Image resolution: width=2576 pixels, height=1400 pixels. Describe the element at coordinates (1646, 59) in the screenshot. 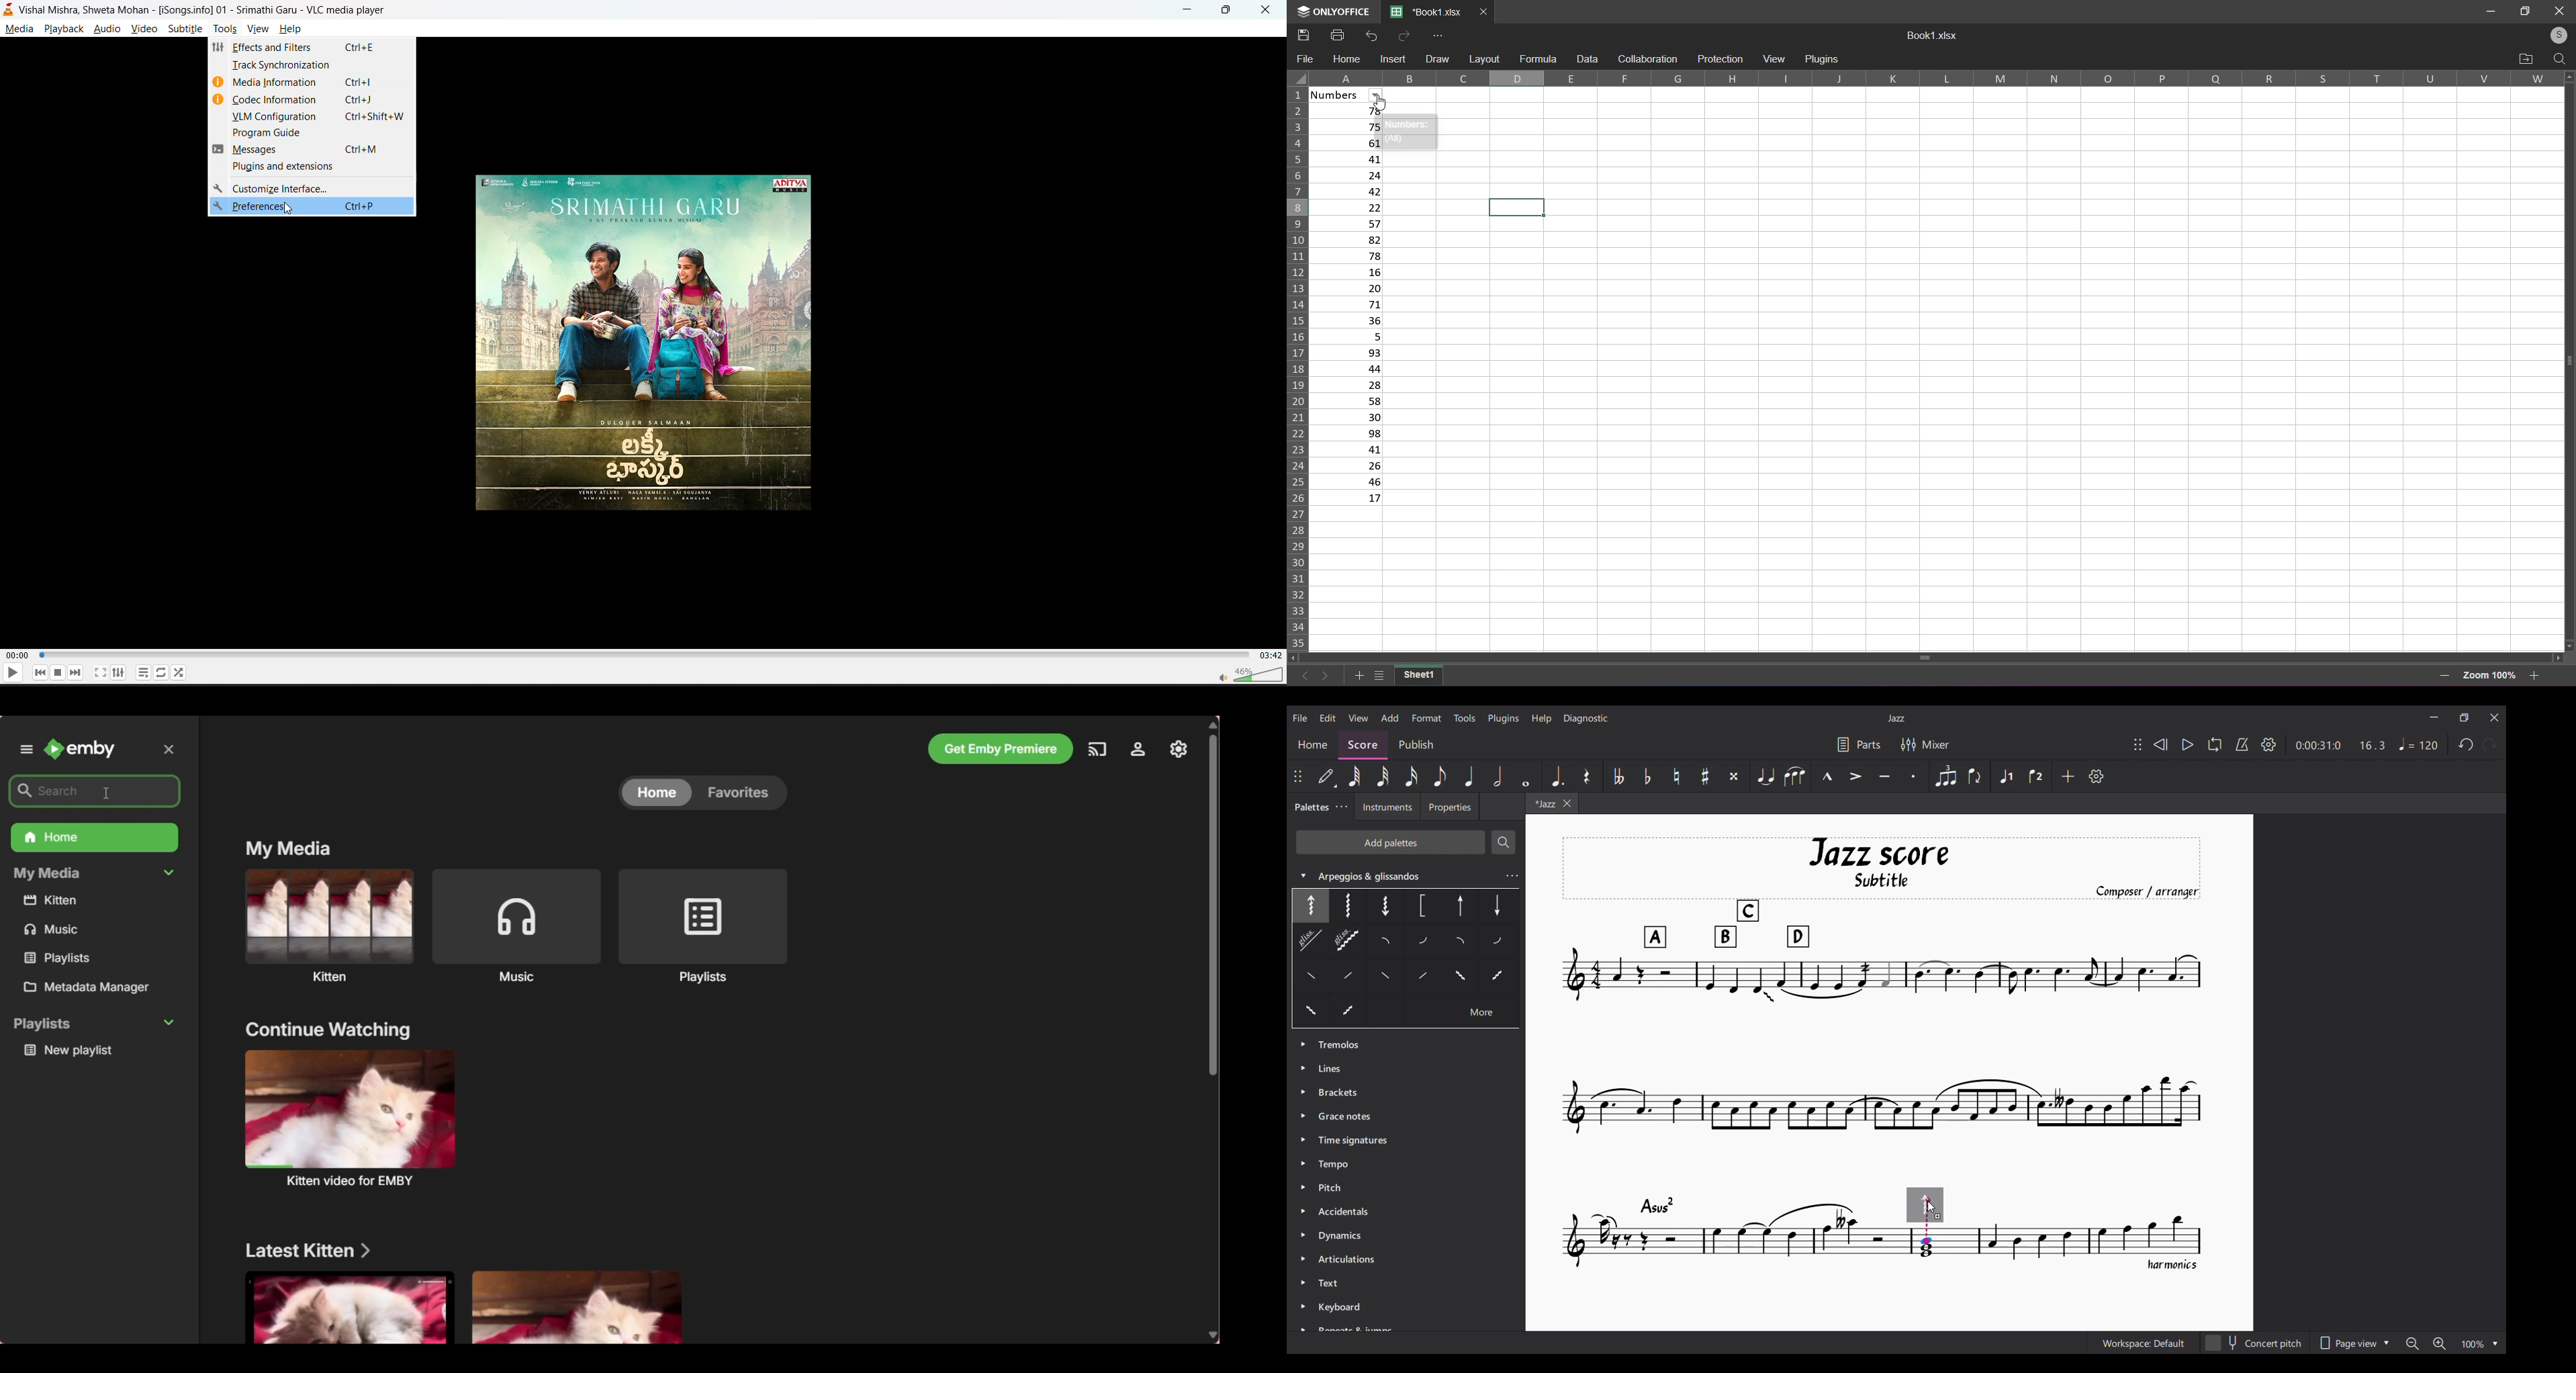

I see `collaboration` at that location.